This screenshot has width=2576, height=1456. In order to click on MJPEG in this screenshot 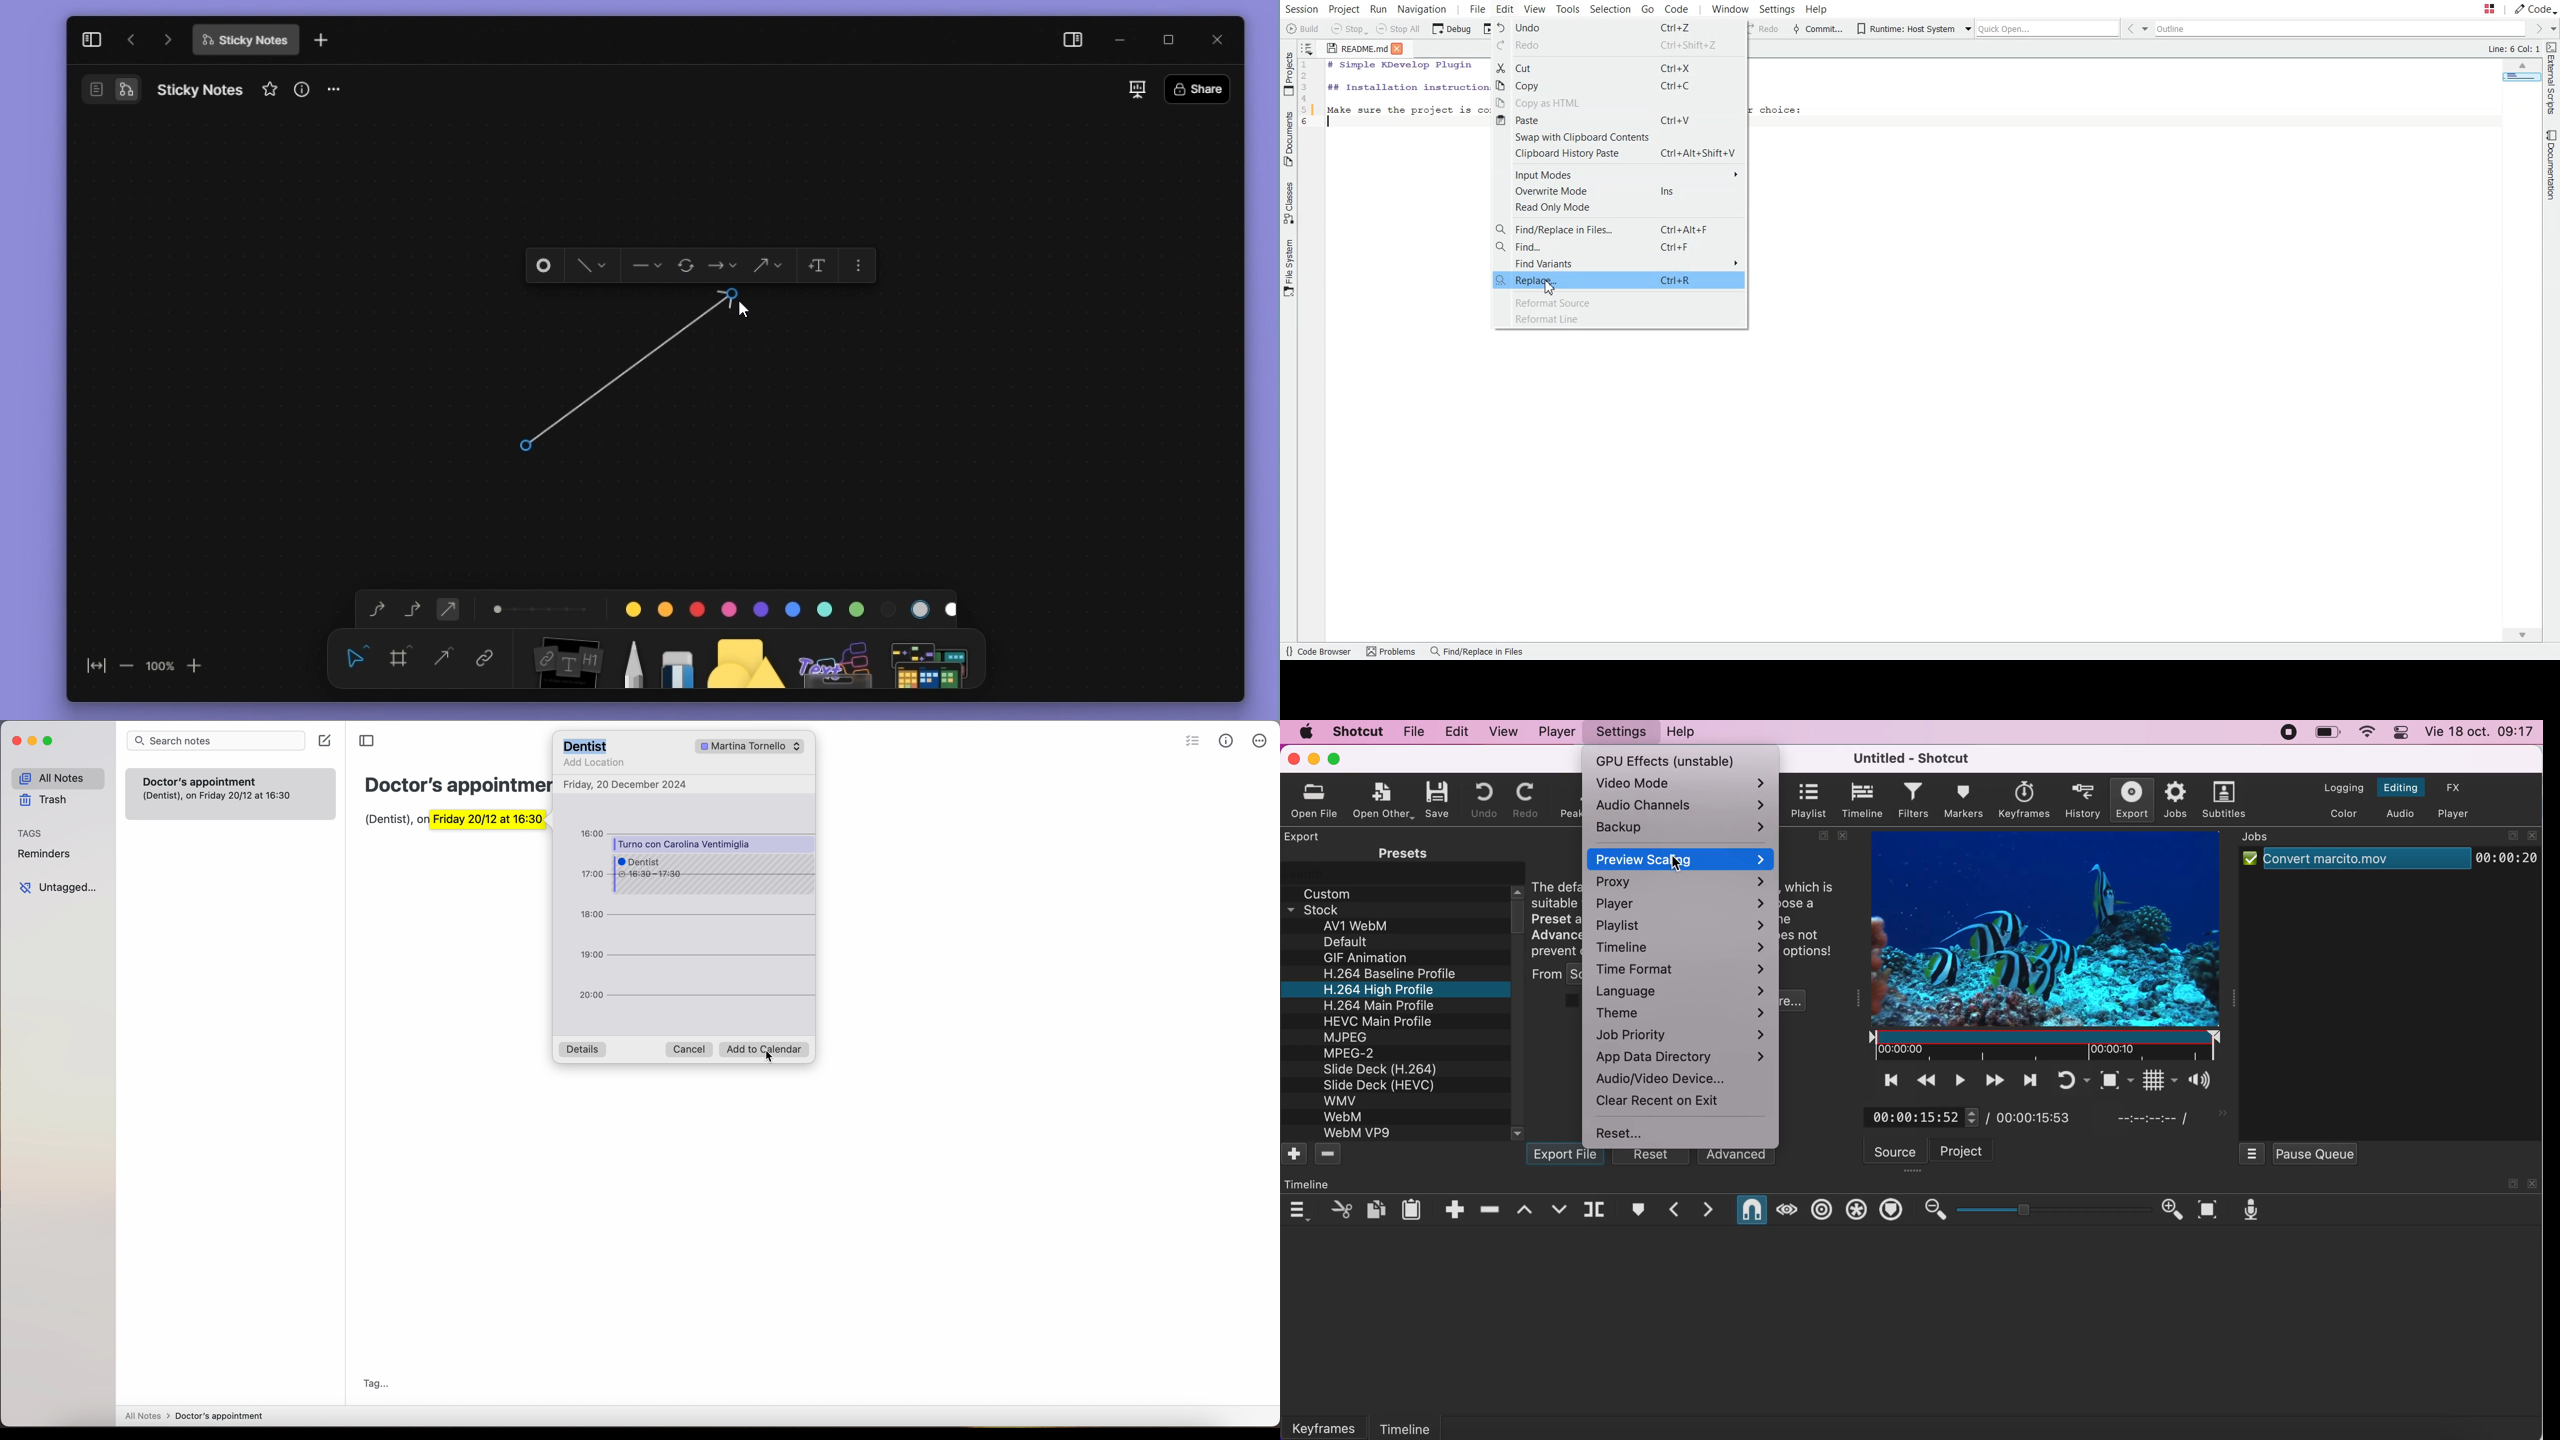, I will do `click(1350, 1036)`.